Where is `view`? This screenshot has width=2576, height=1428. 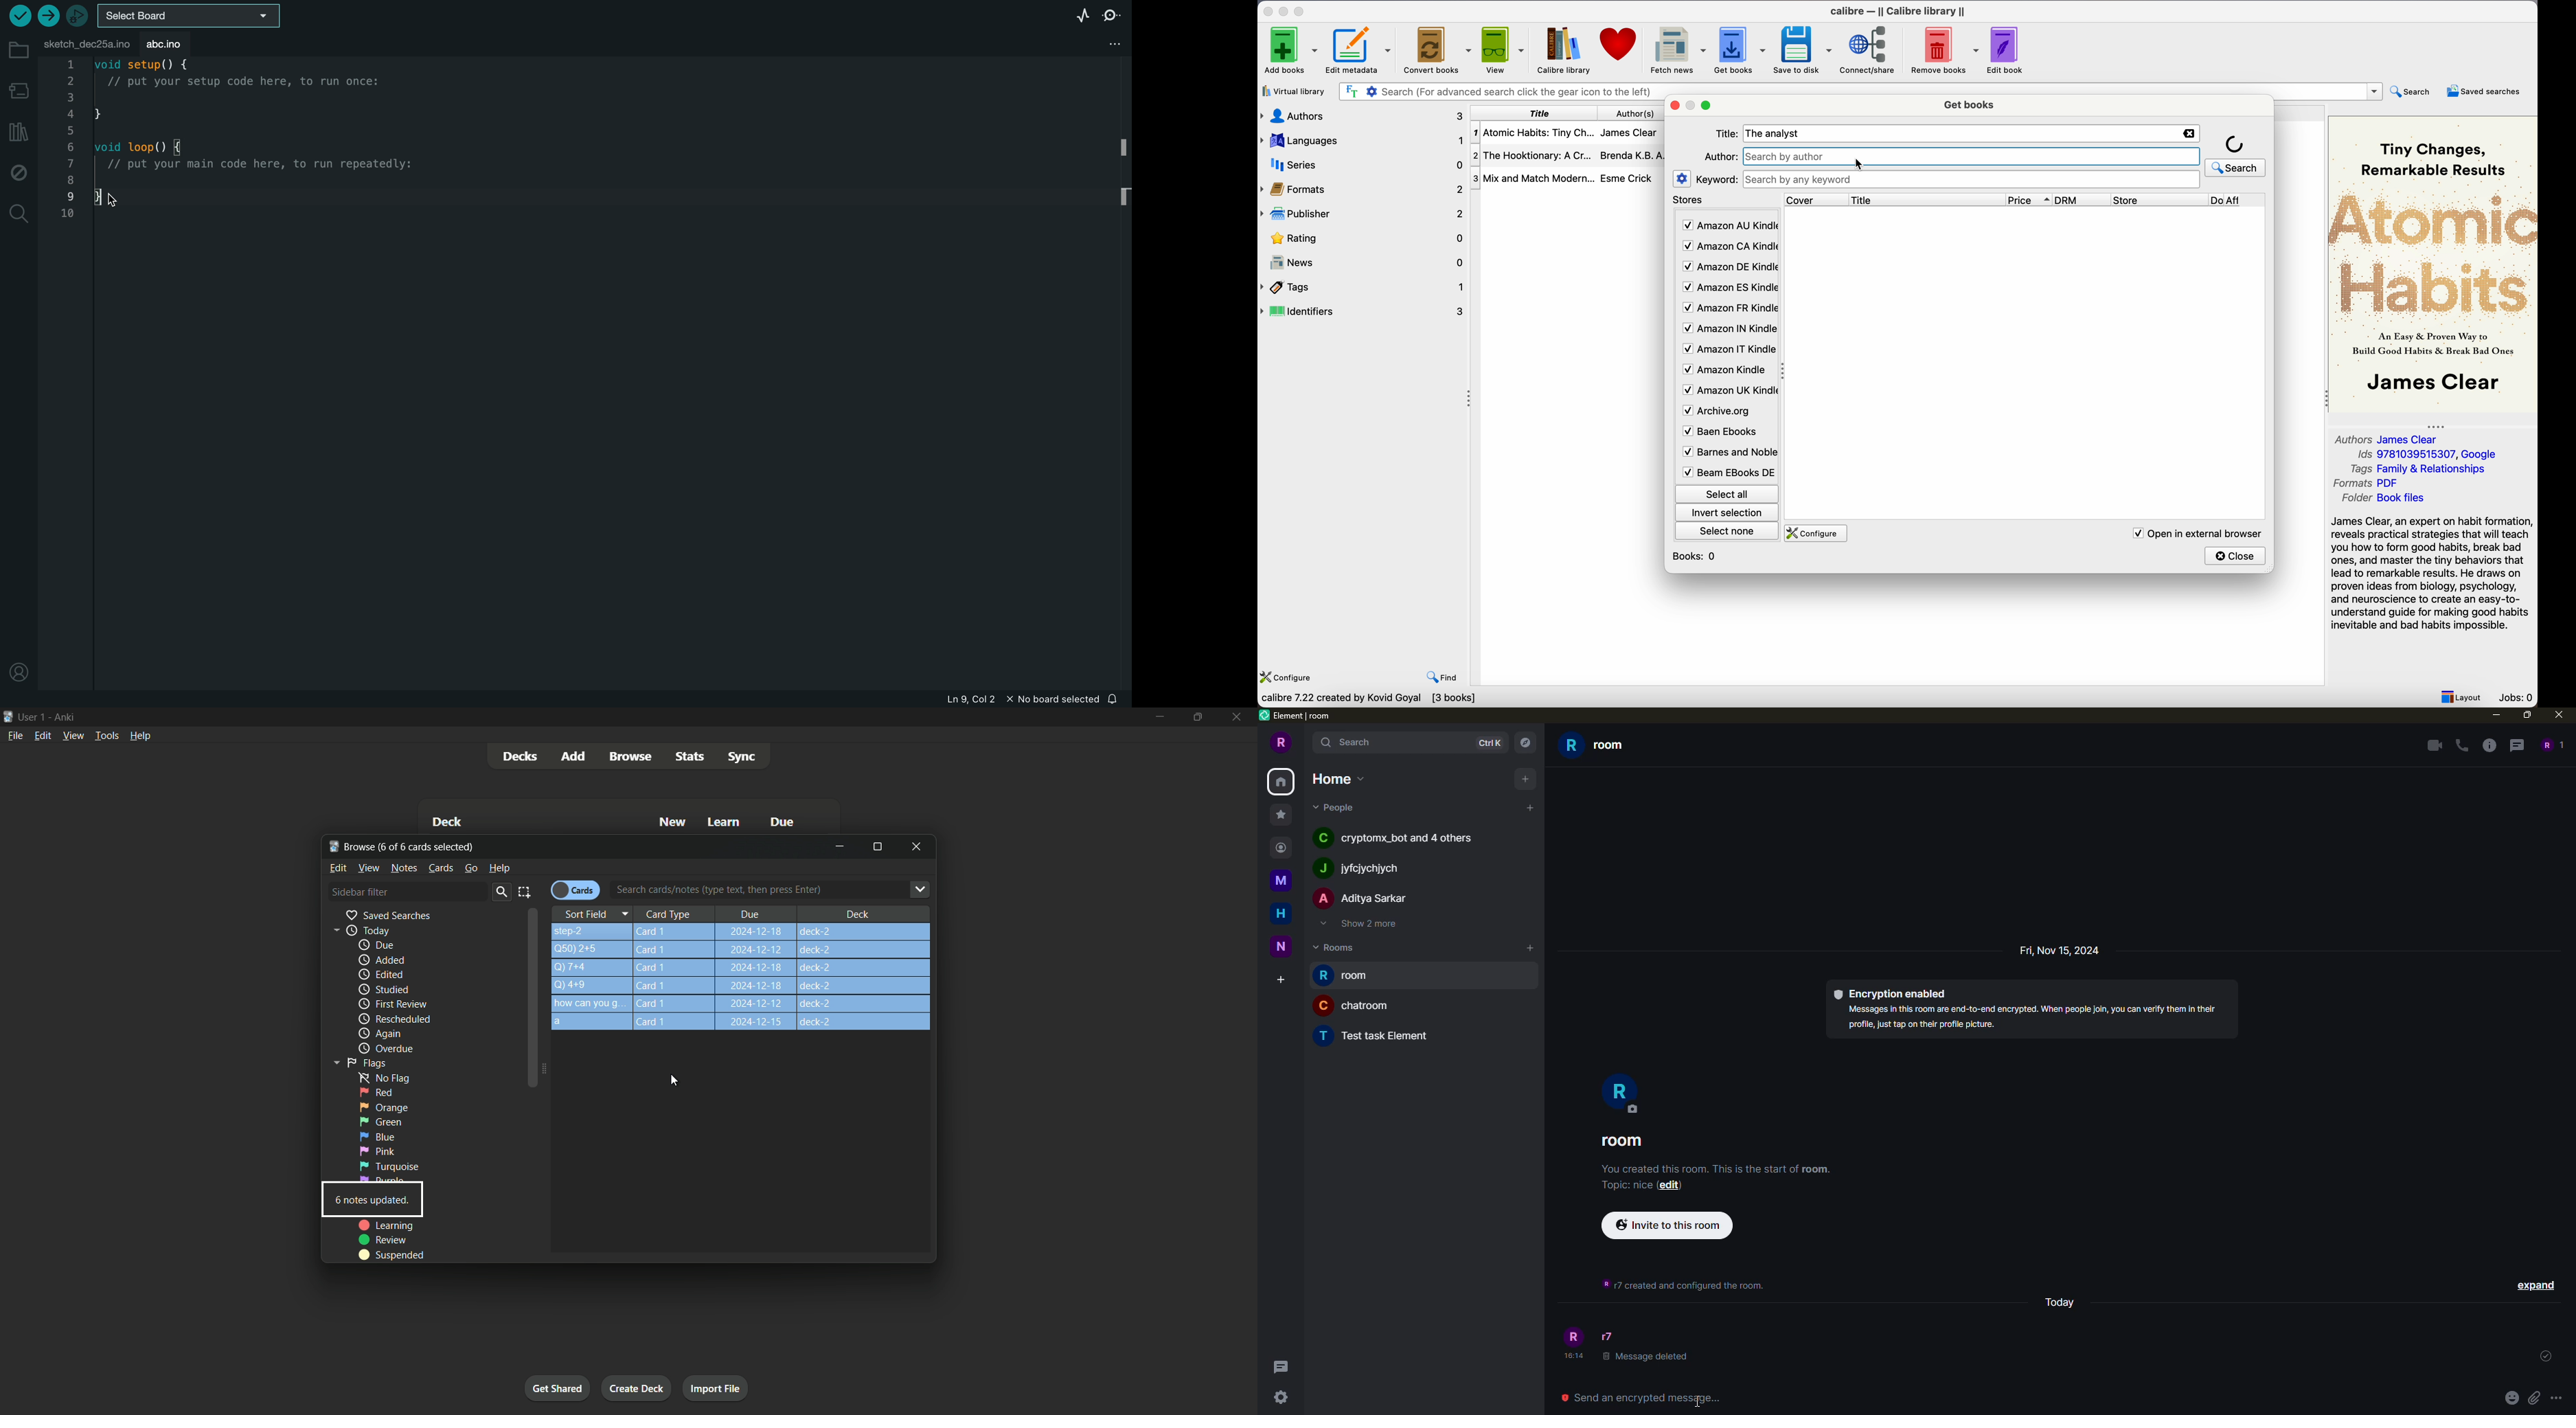
view is located at coordinates (1502, 50).